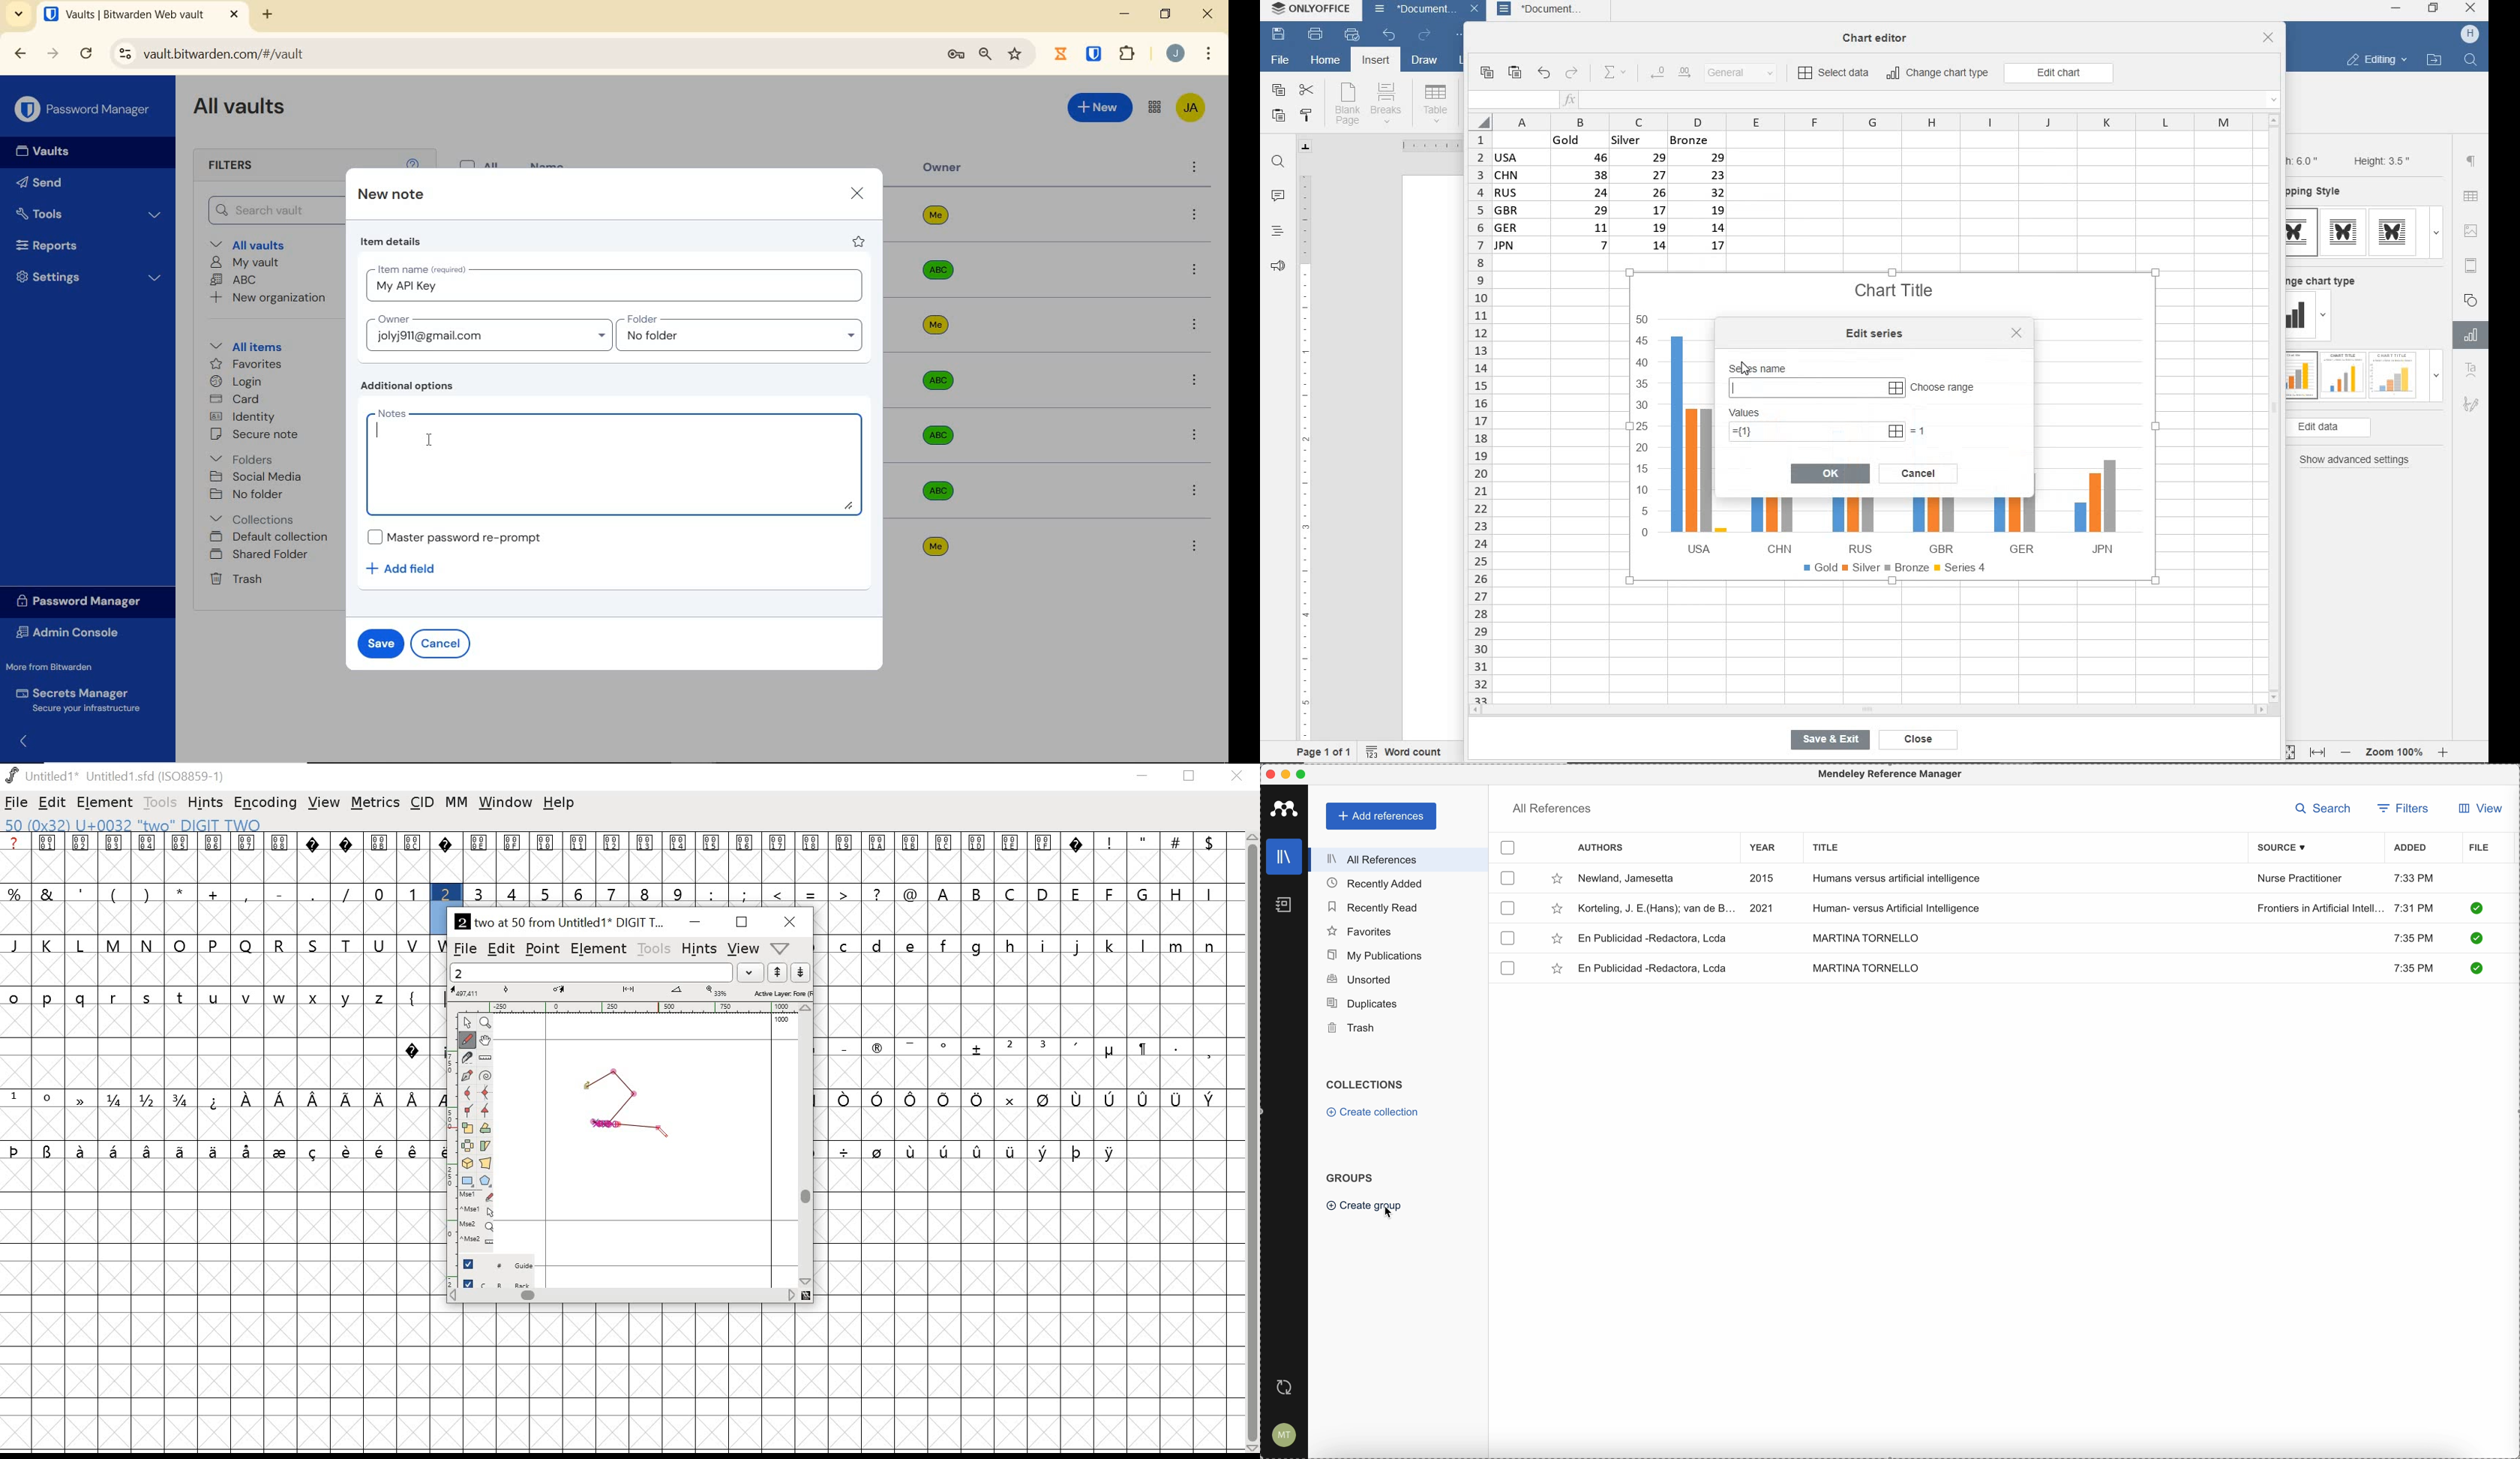 The image size is (2520, 1484). I want to click on mouse wheel button, so click(478, 1227).